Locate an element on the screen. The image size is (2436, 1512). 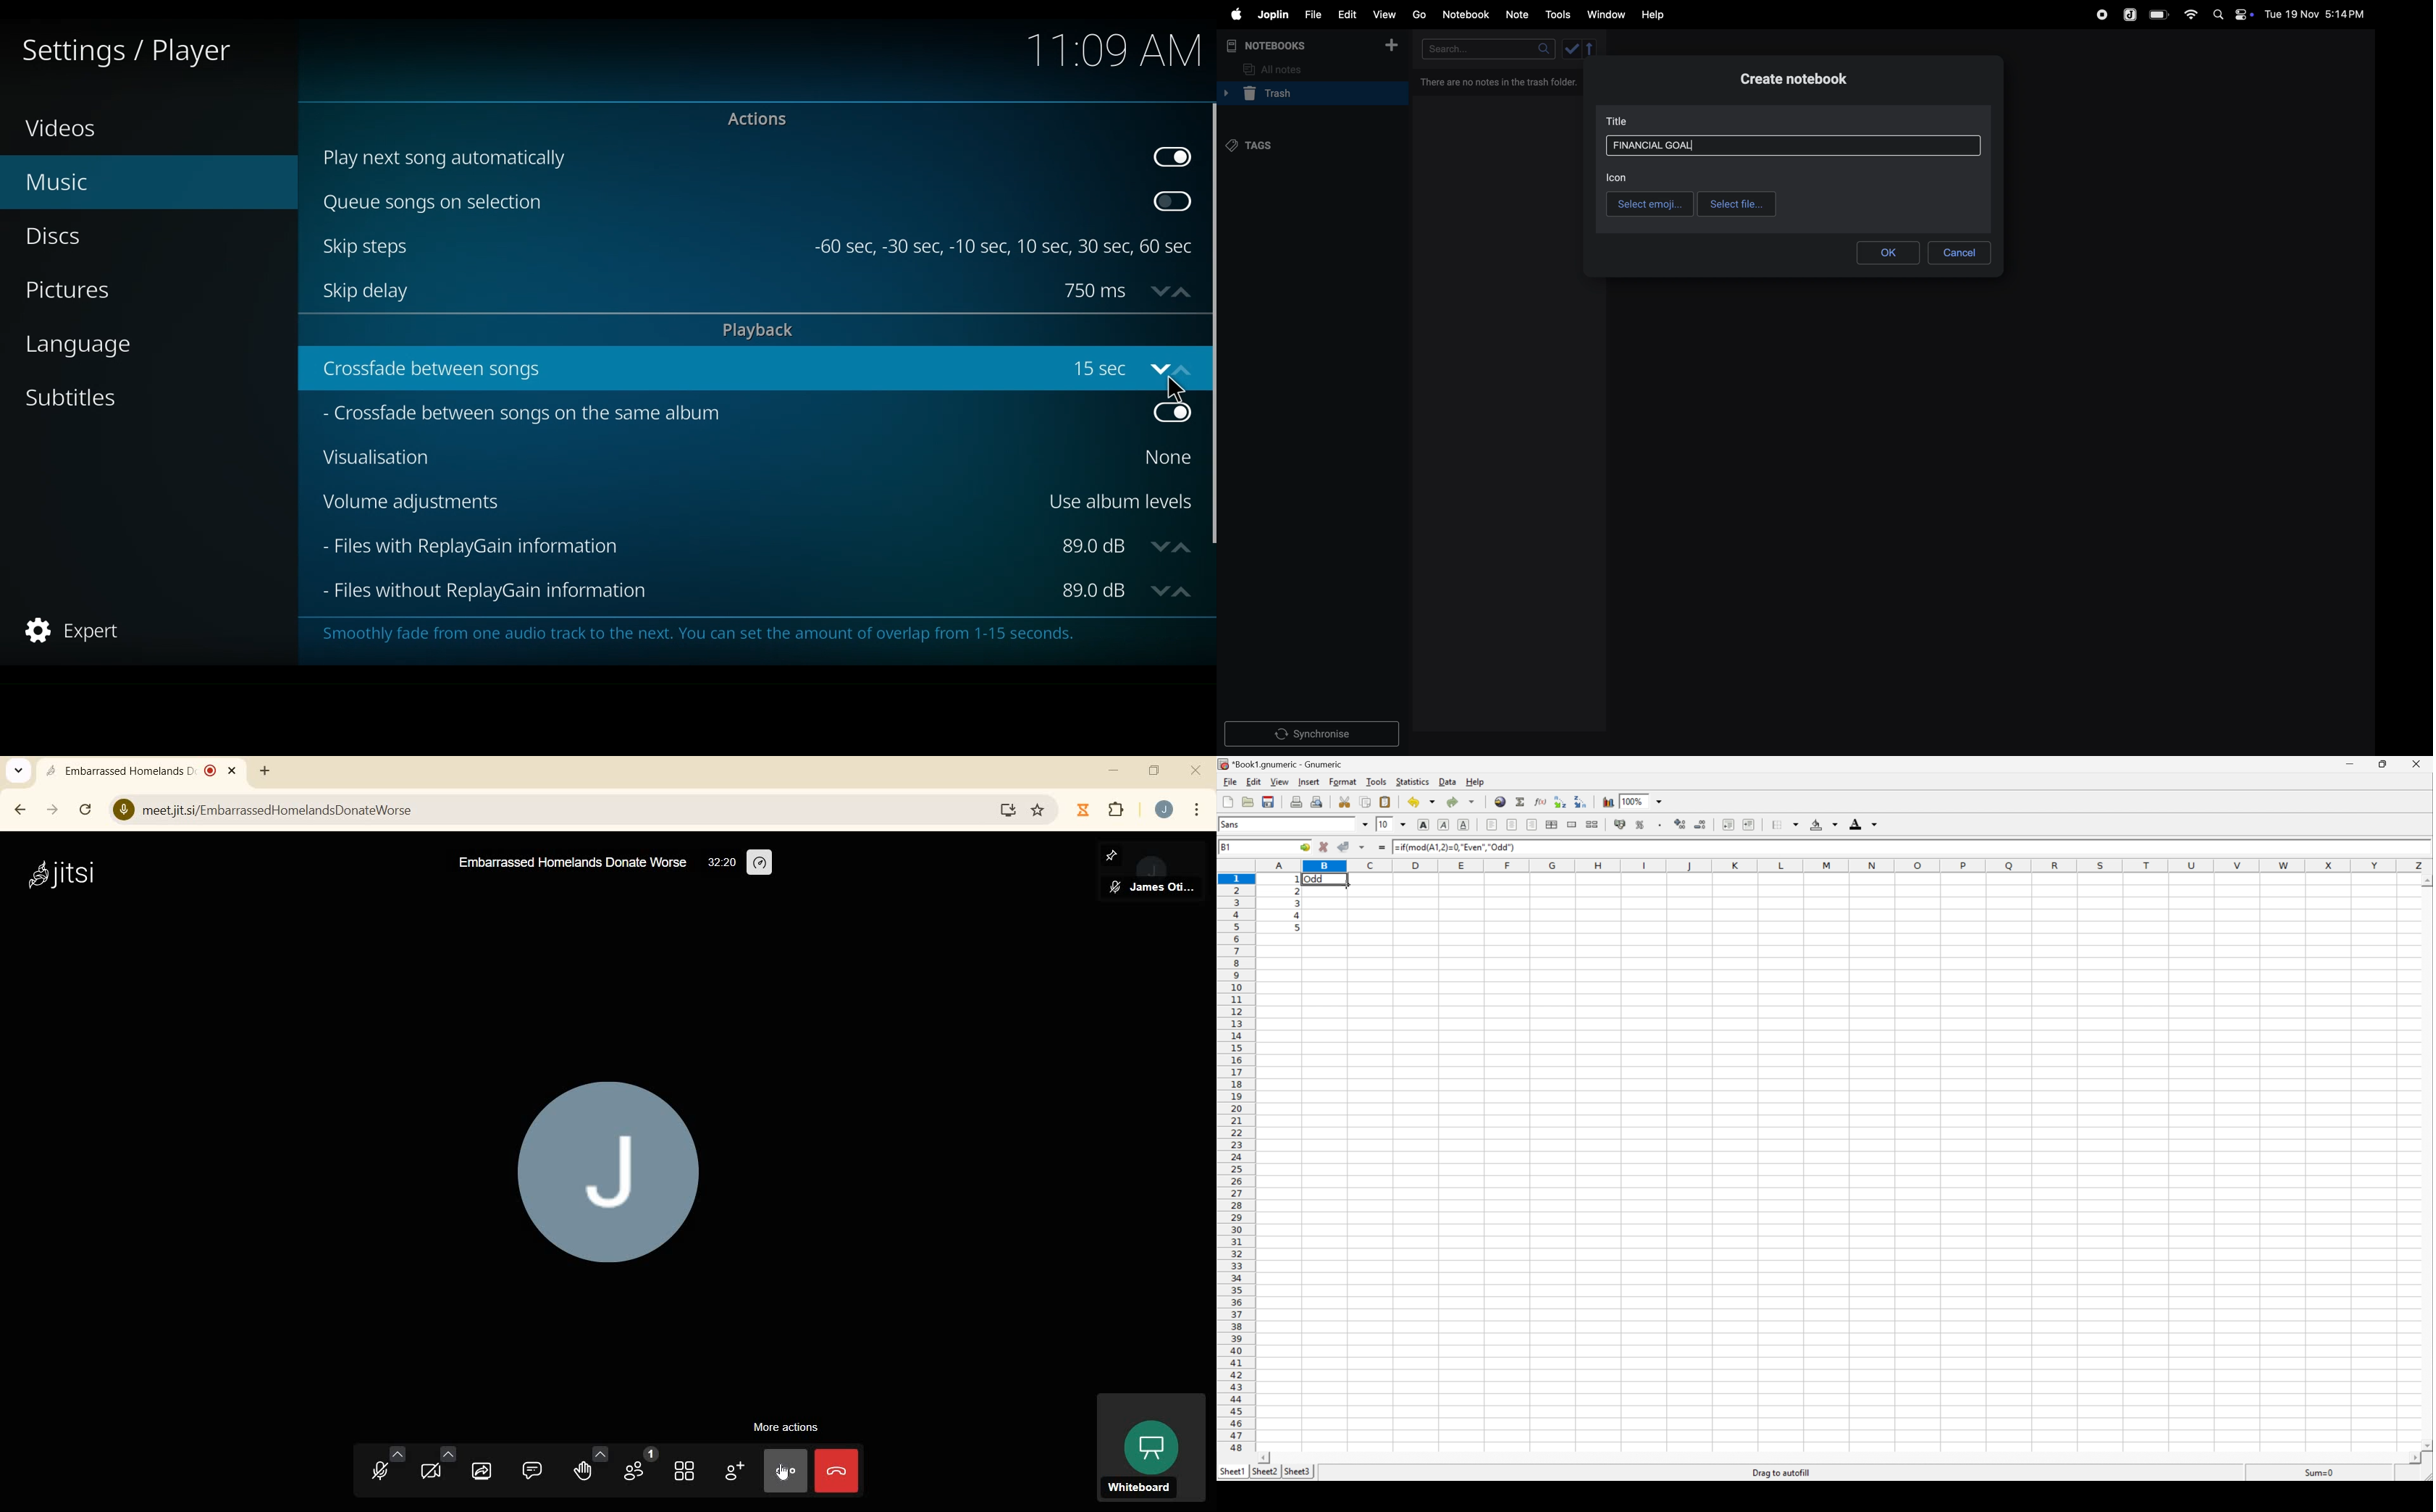
check is located at coordinates (1572, 49).